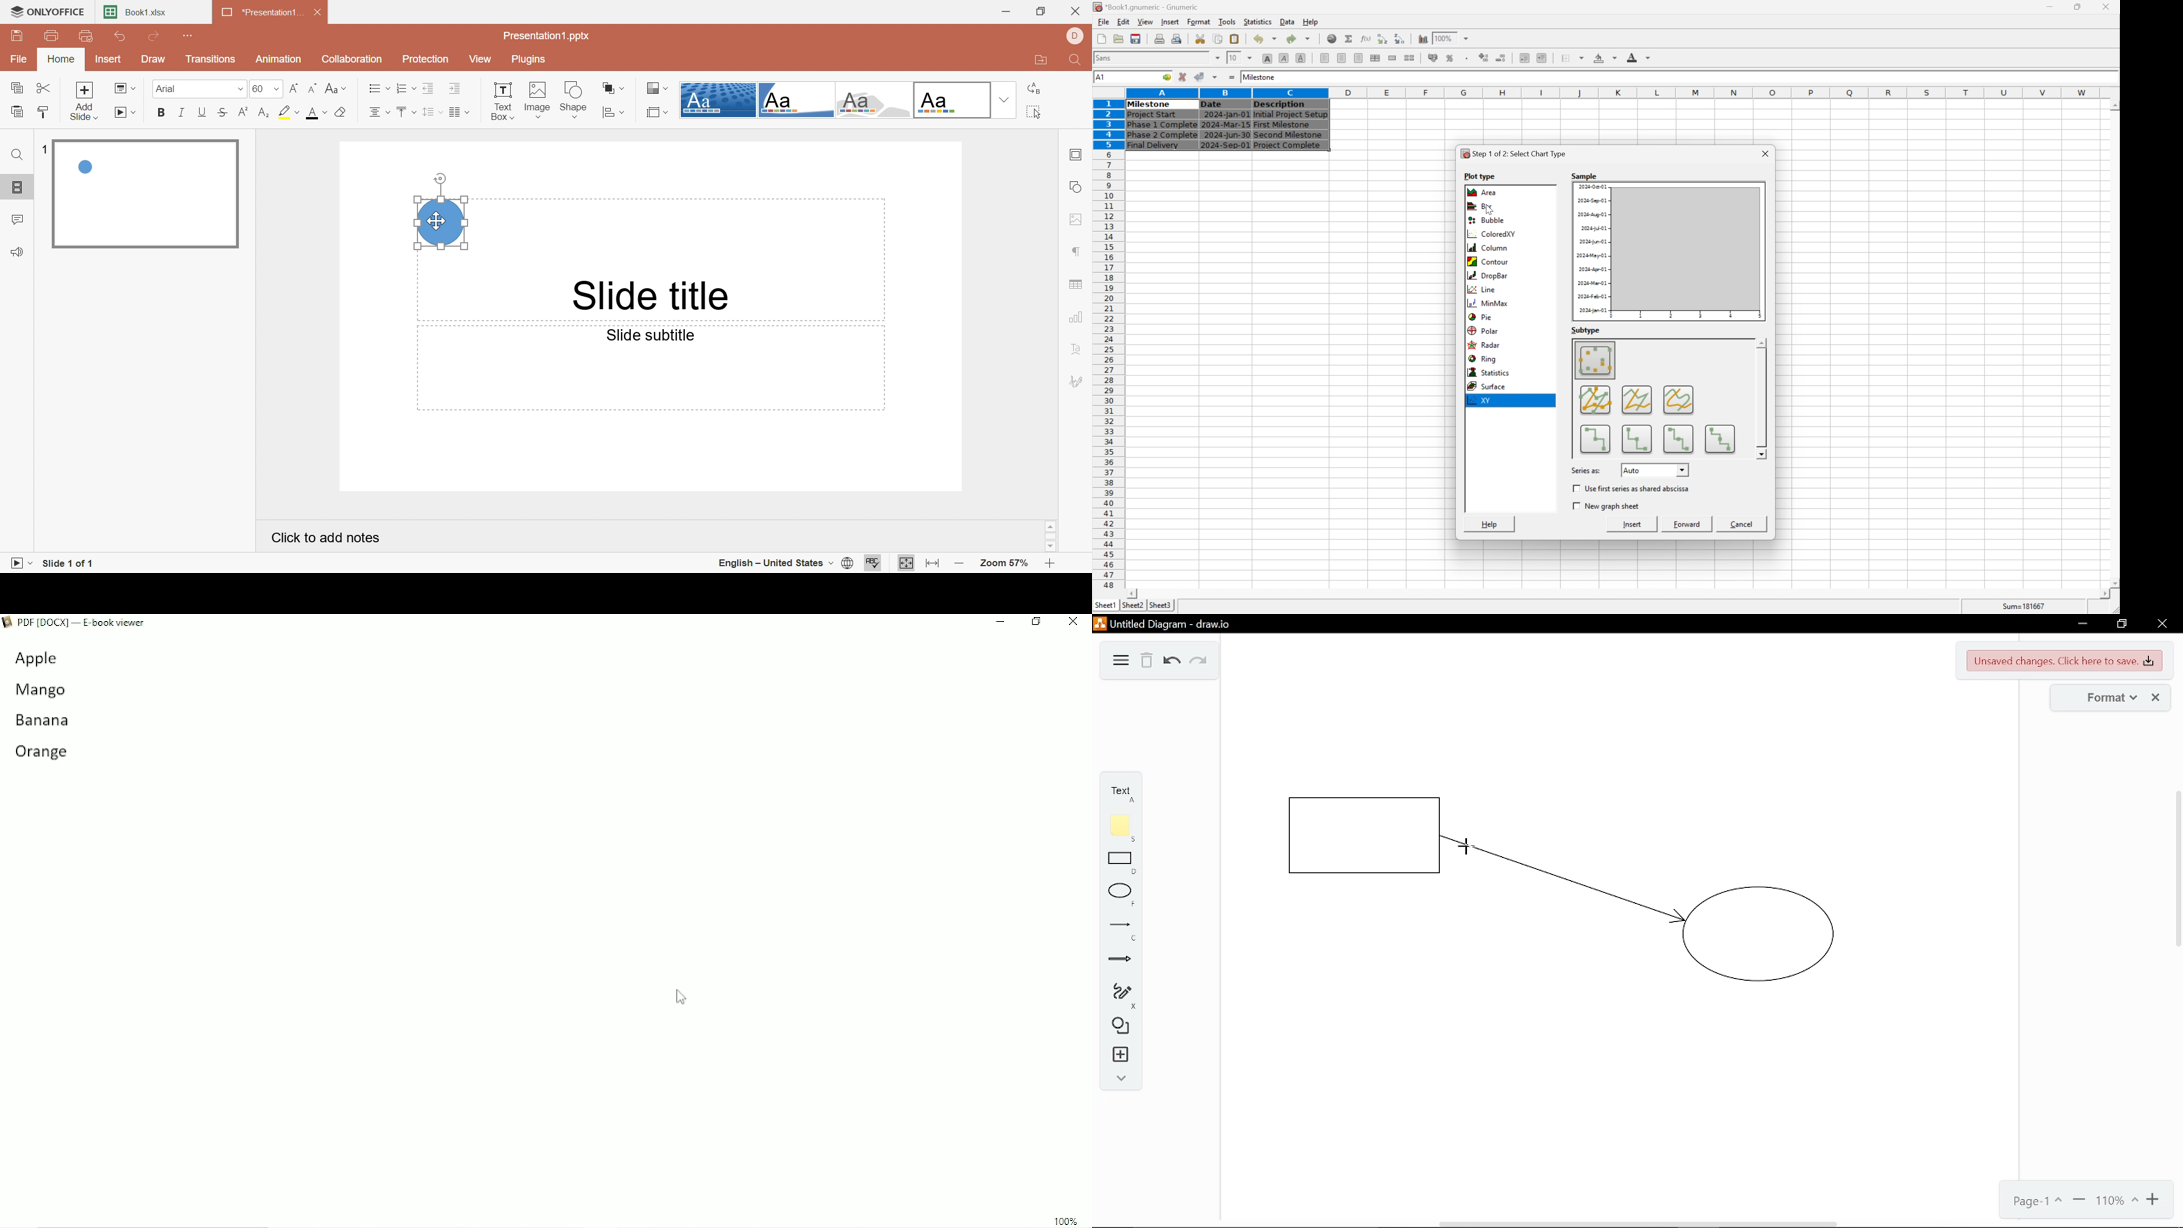 This screenshot has width=2184, height=1232. I want to click on 10, so click(1232, 57).